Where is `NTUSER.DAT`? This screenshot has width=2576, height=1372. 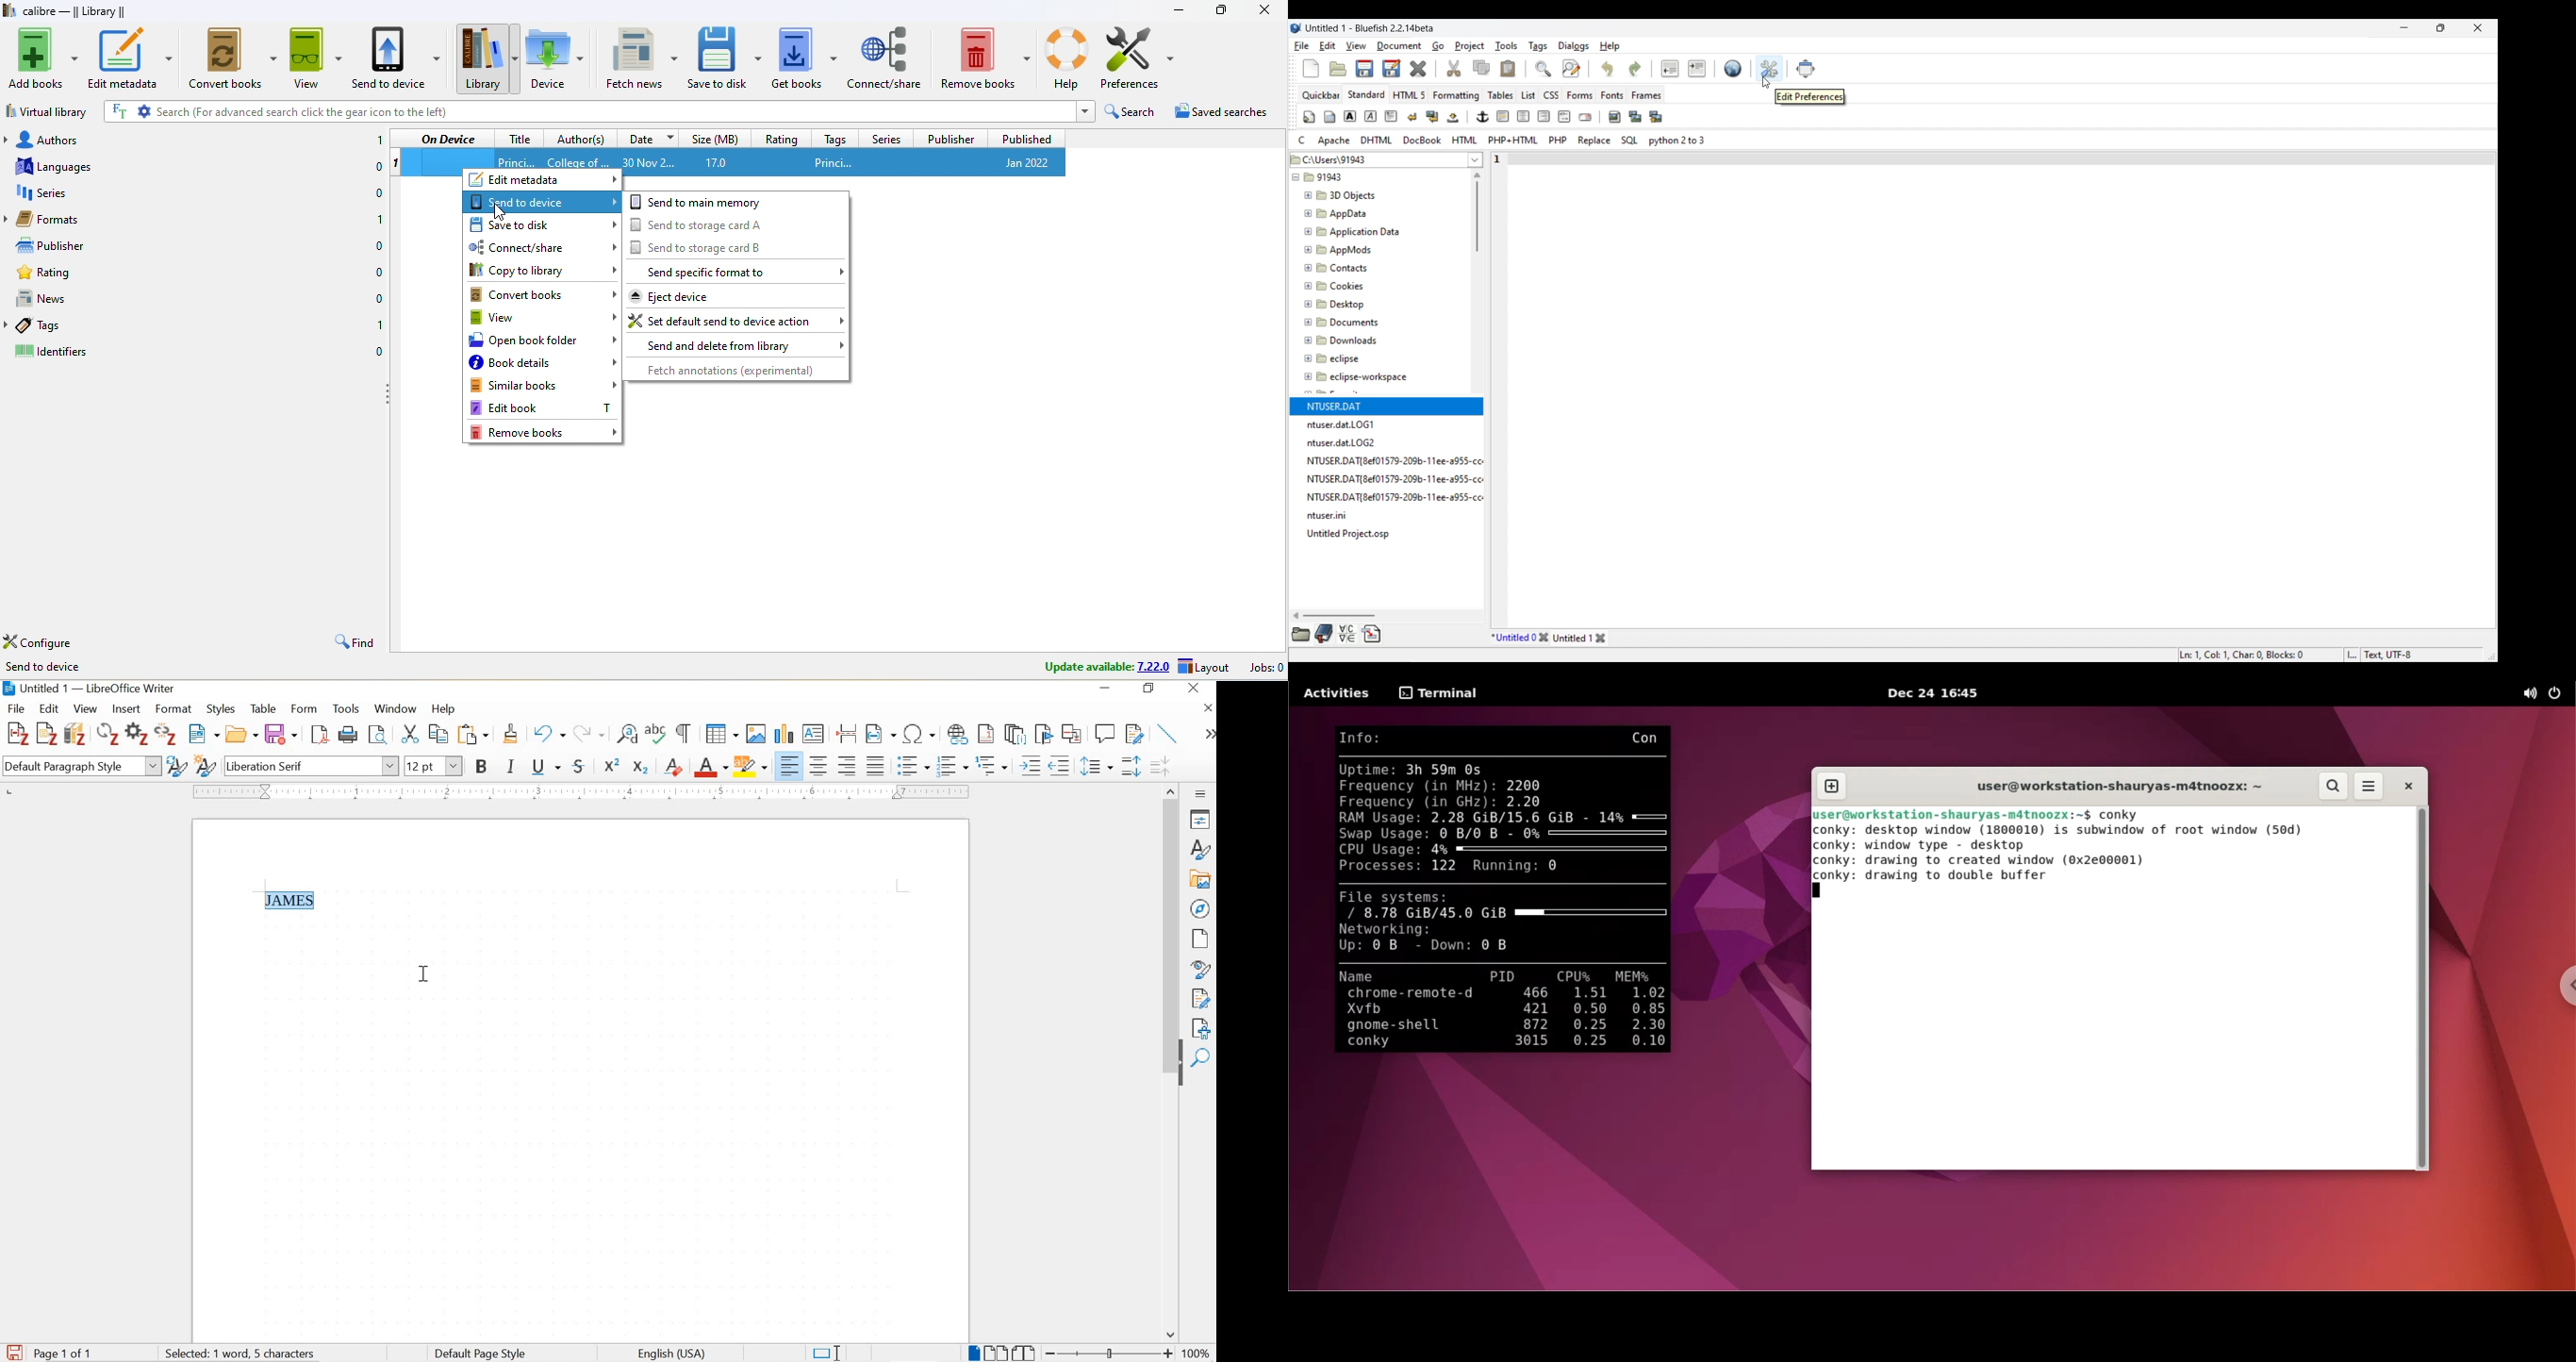
NTUSER.DAT is located at coordinates (1339, 405).